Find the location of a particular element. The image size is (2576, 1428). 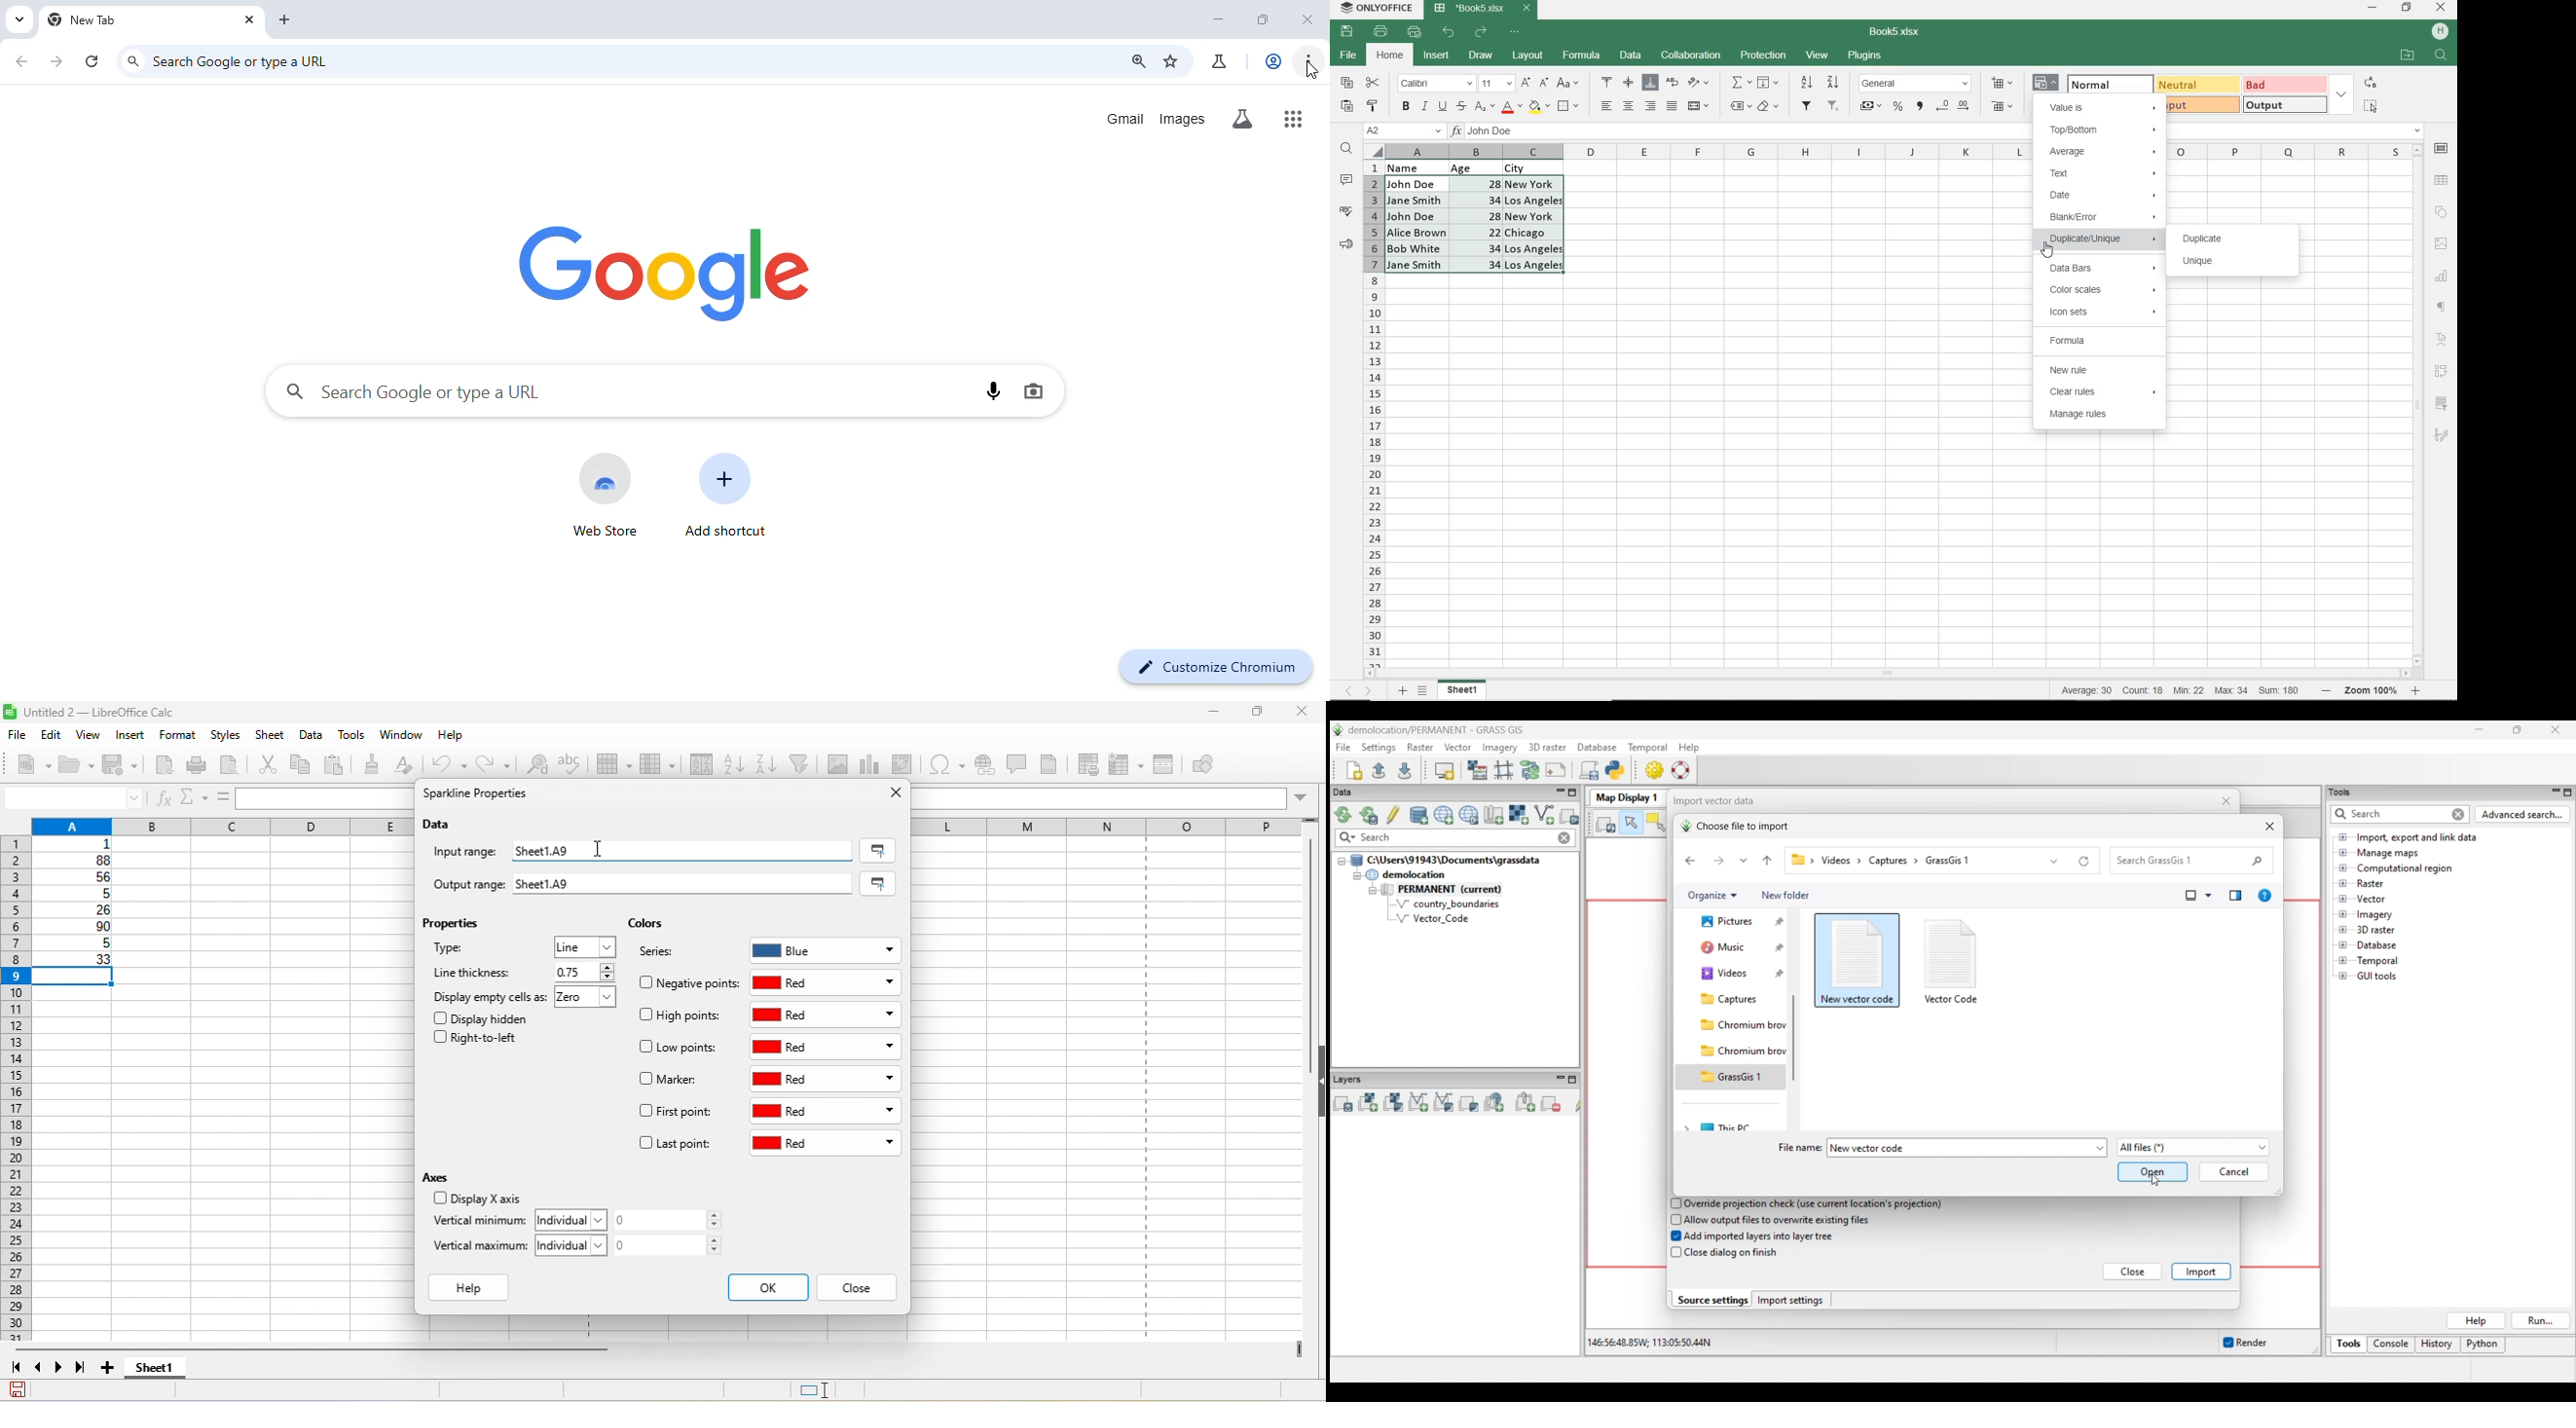

voice search is located at coordinates (995, 388).